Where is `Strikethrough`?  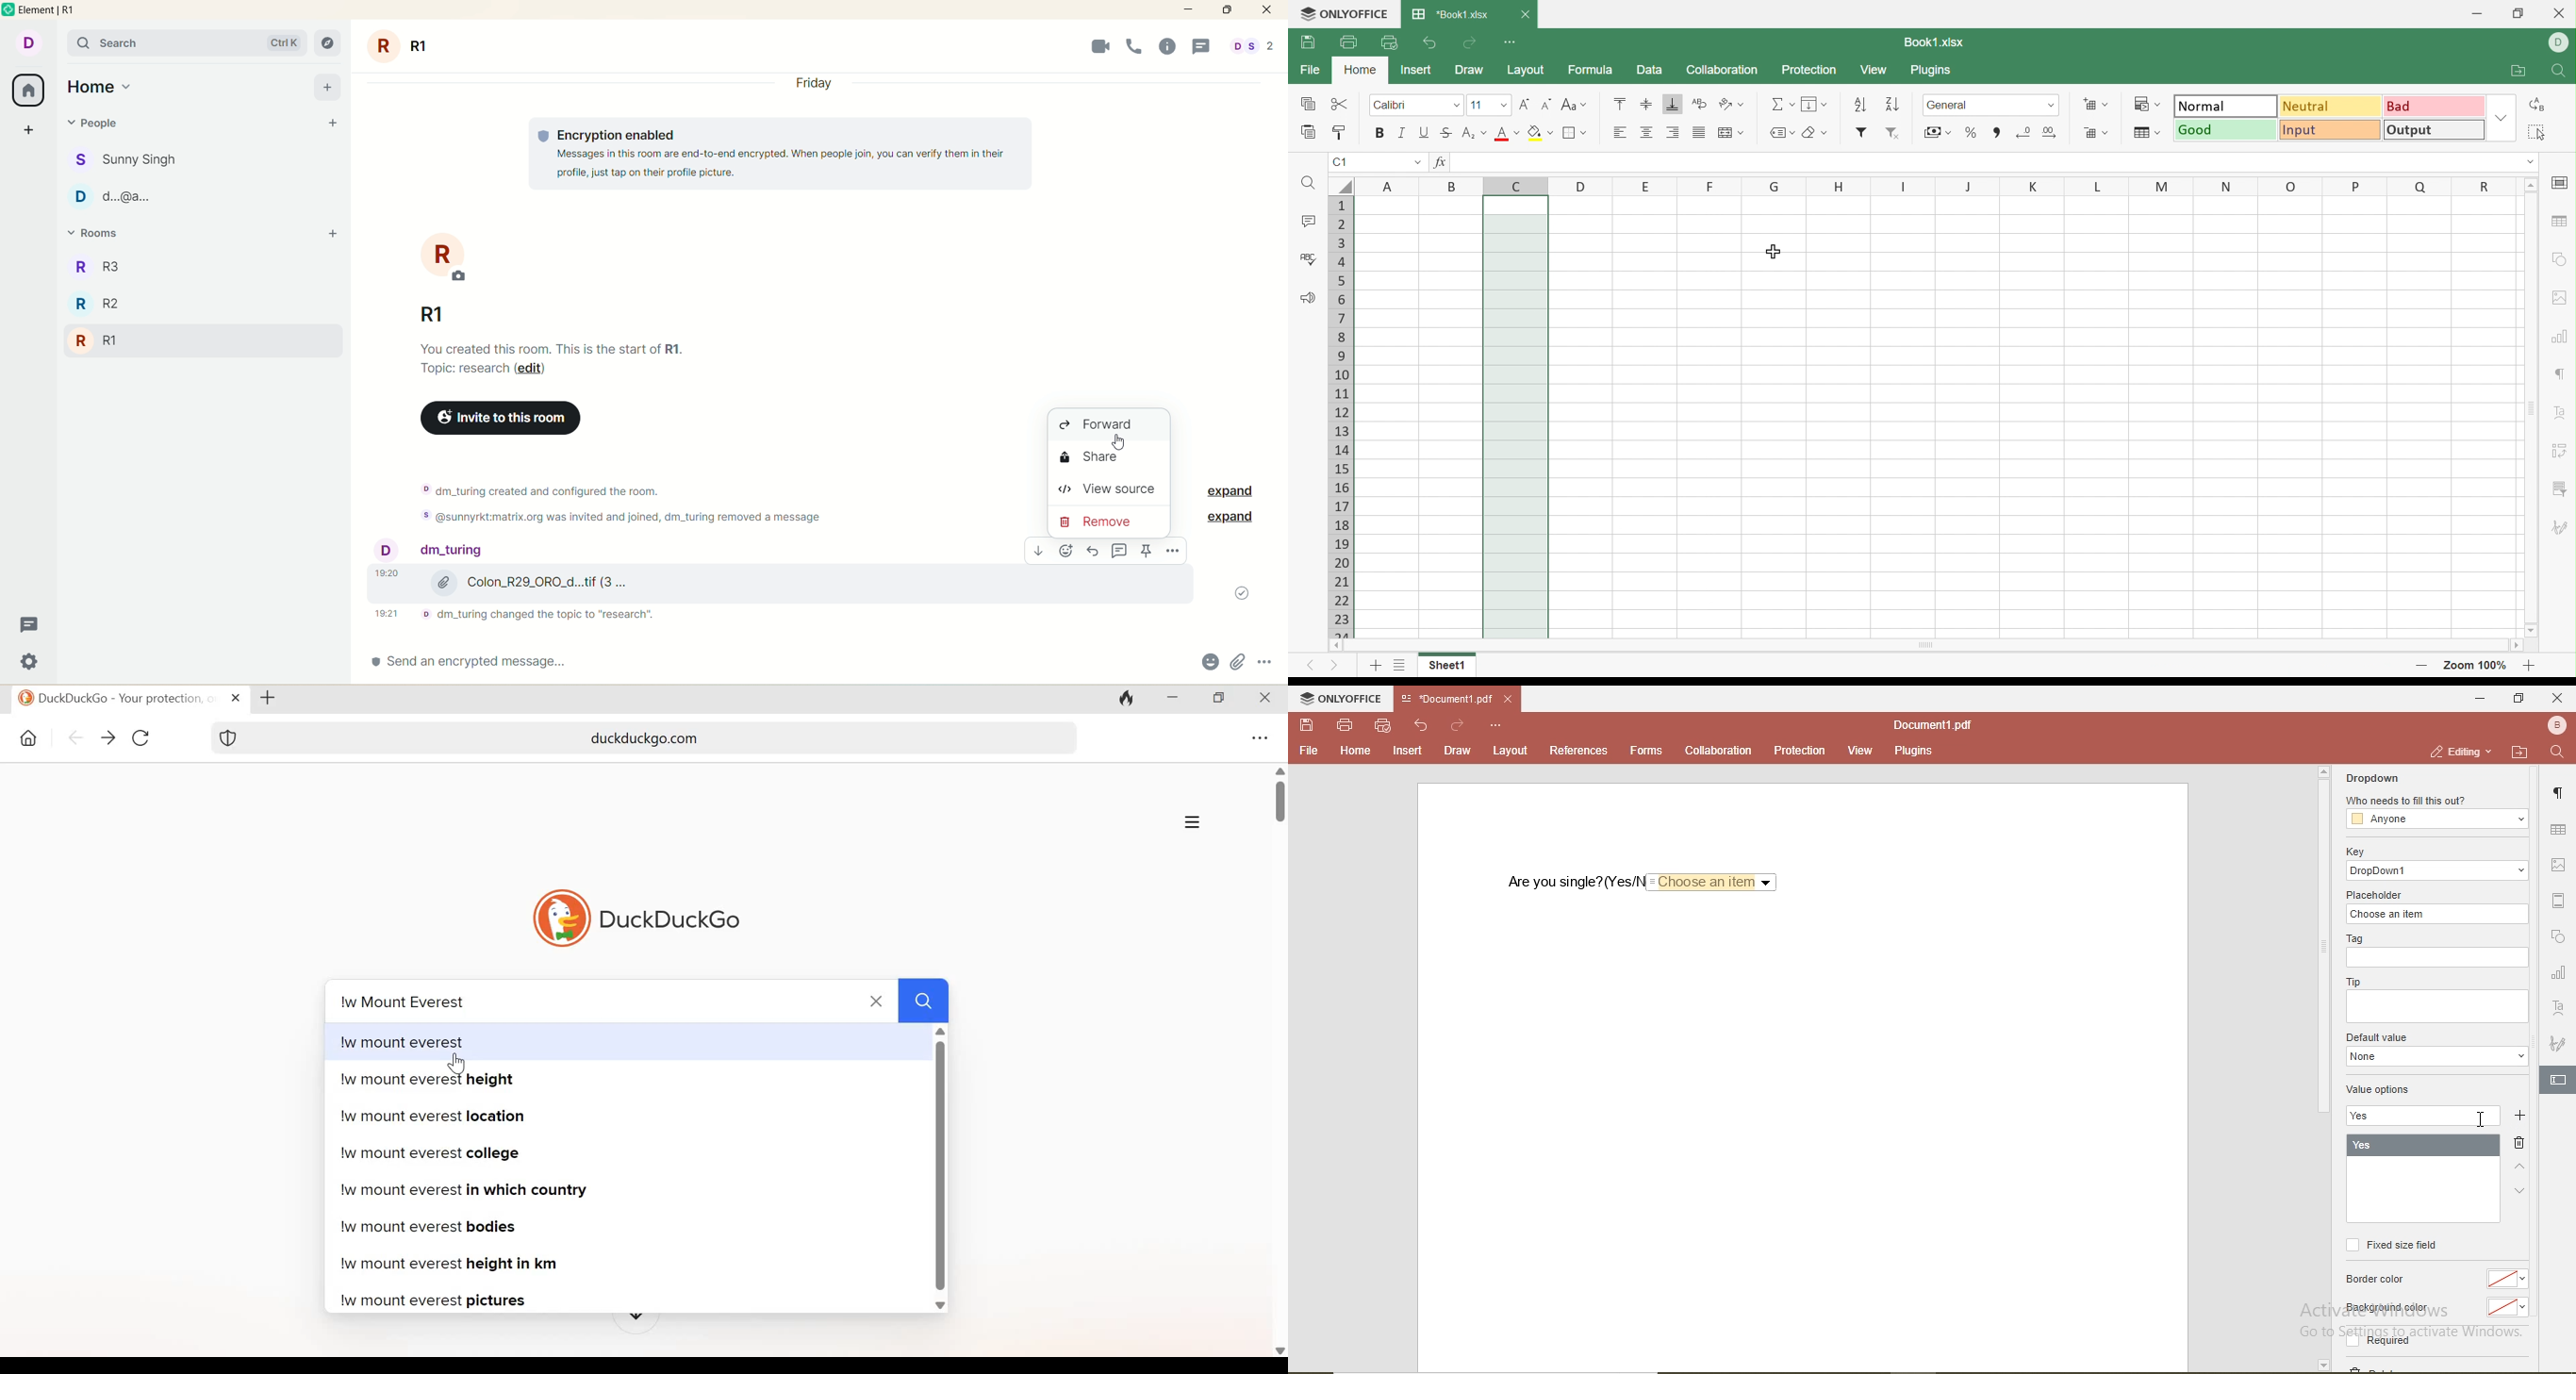 Strikethrough is located at coordinates (1446, 132).